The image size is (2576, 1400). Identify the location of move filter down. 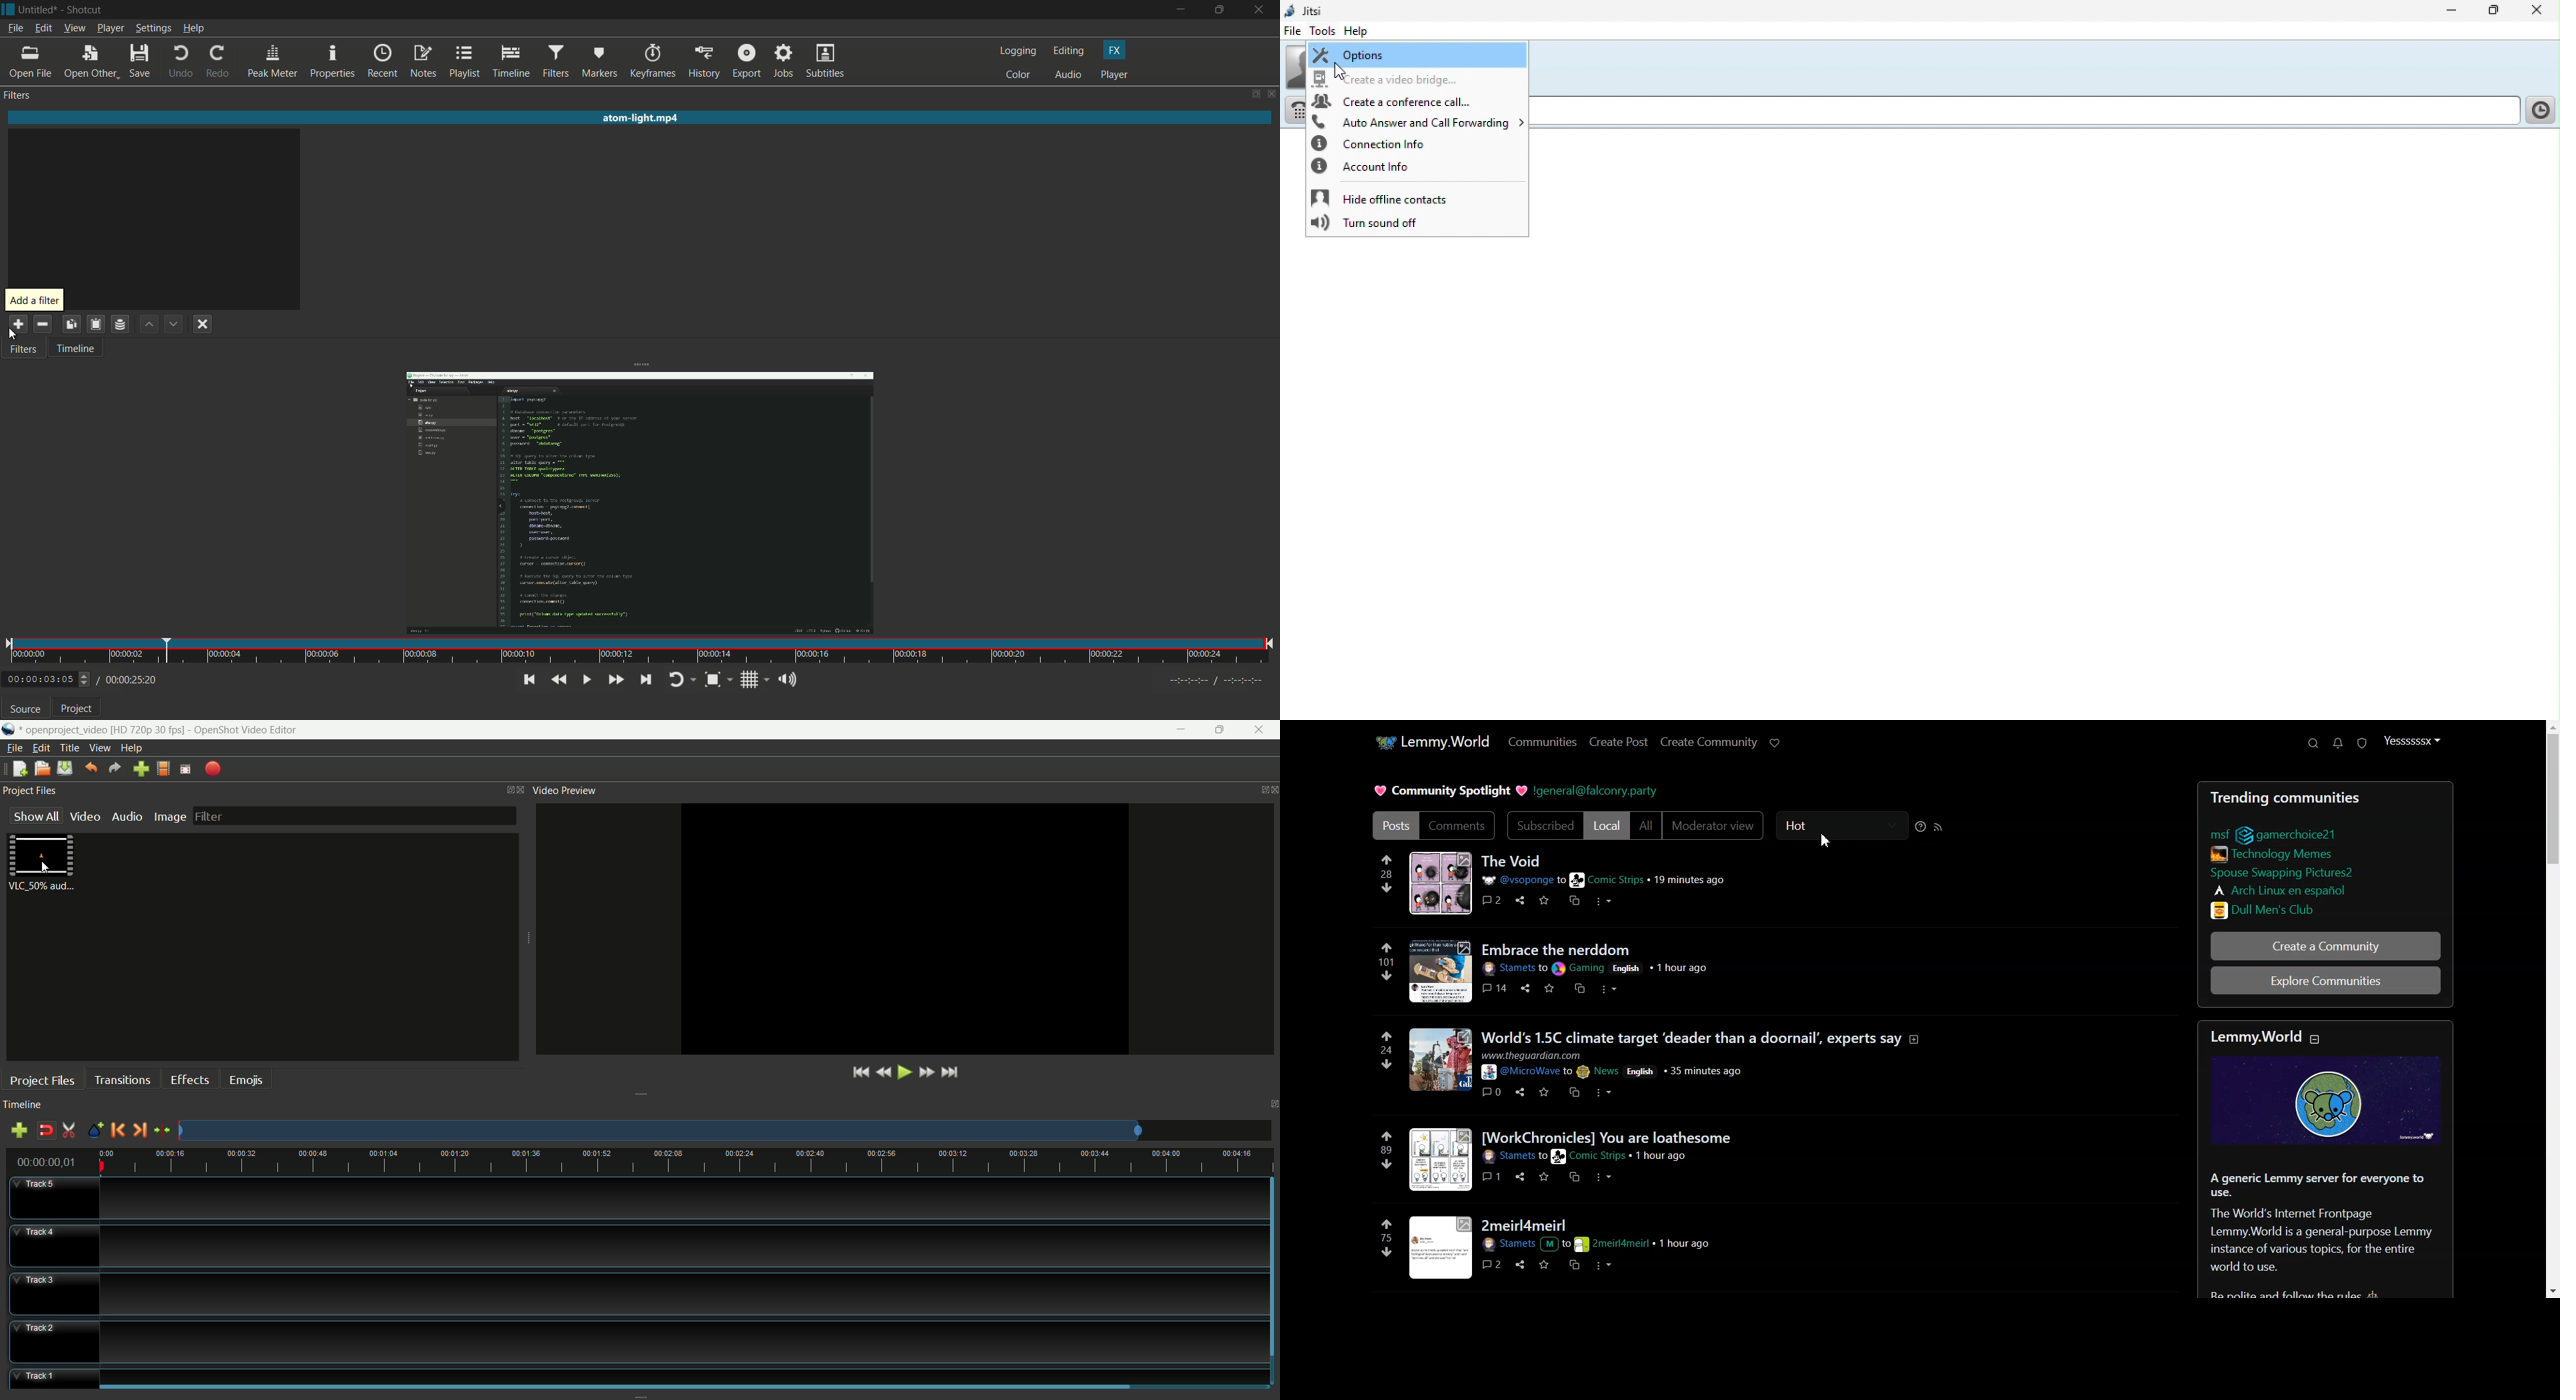
(174, 325).